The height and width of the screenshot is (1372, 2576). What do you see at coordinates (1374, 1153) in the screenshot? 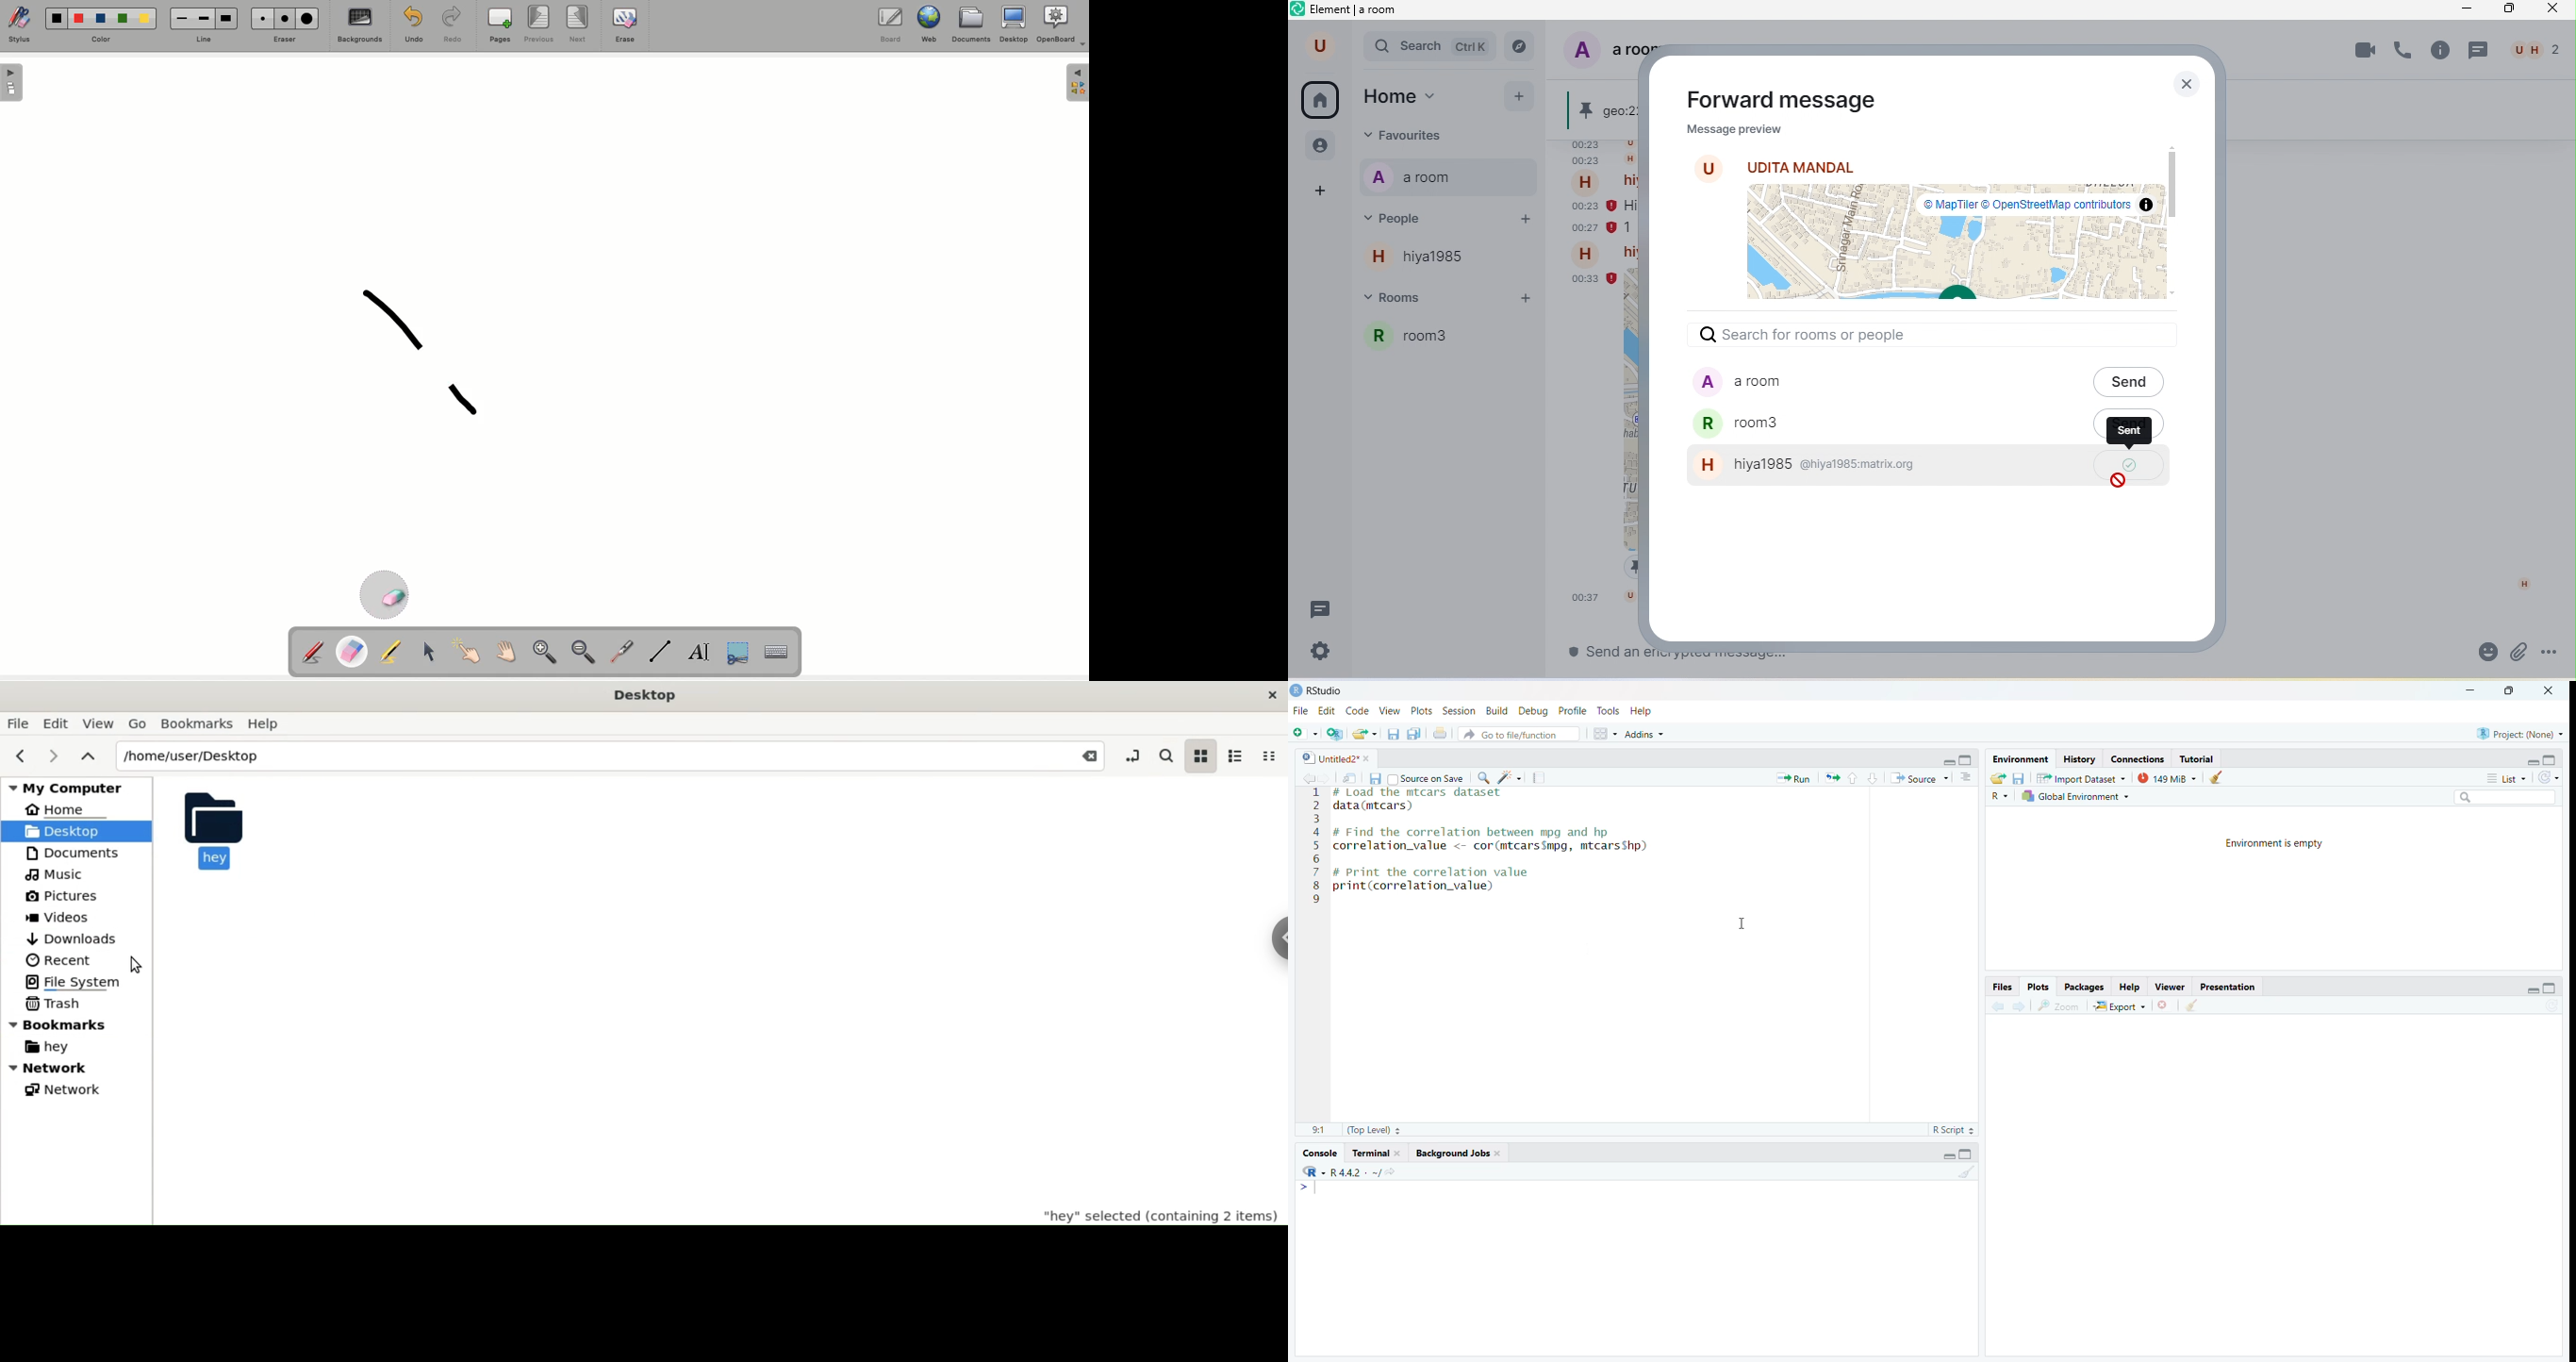
I see `Tutorial` at bounding box center [1374, 1153].